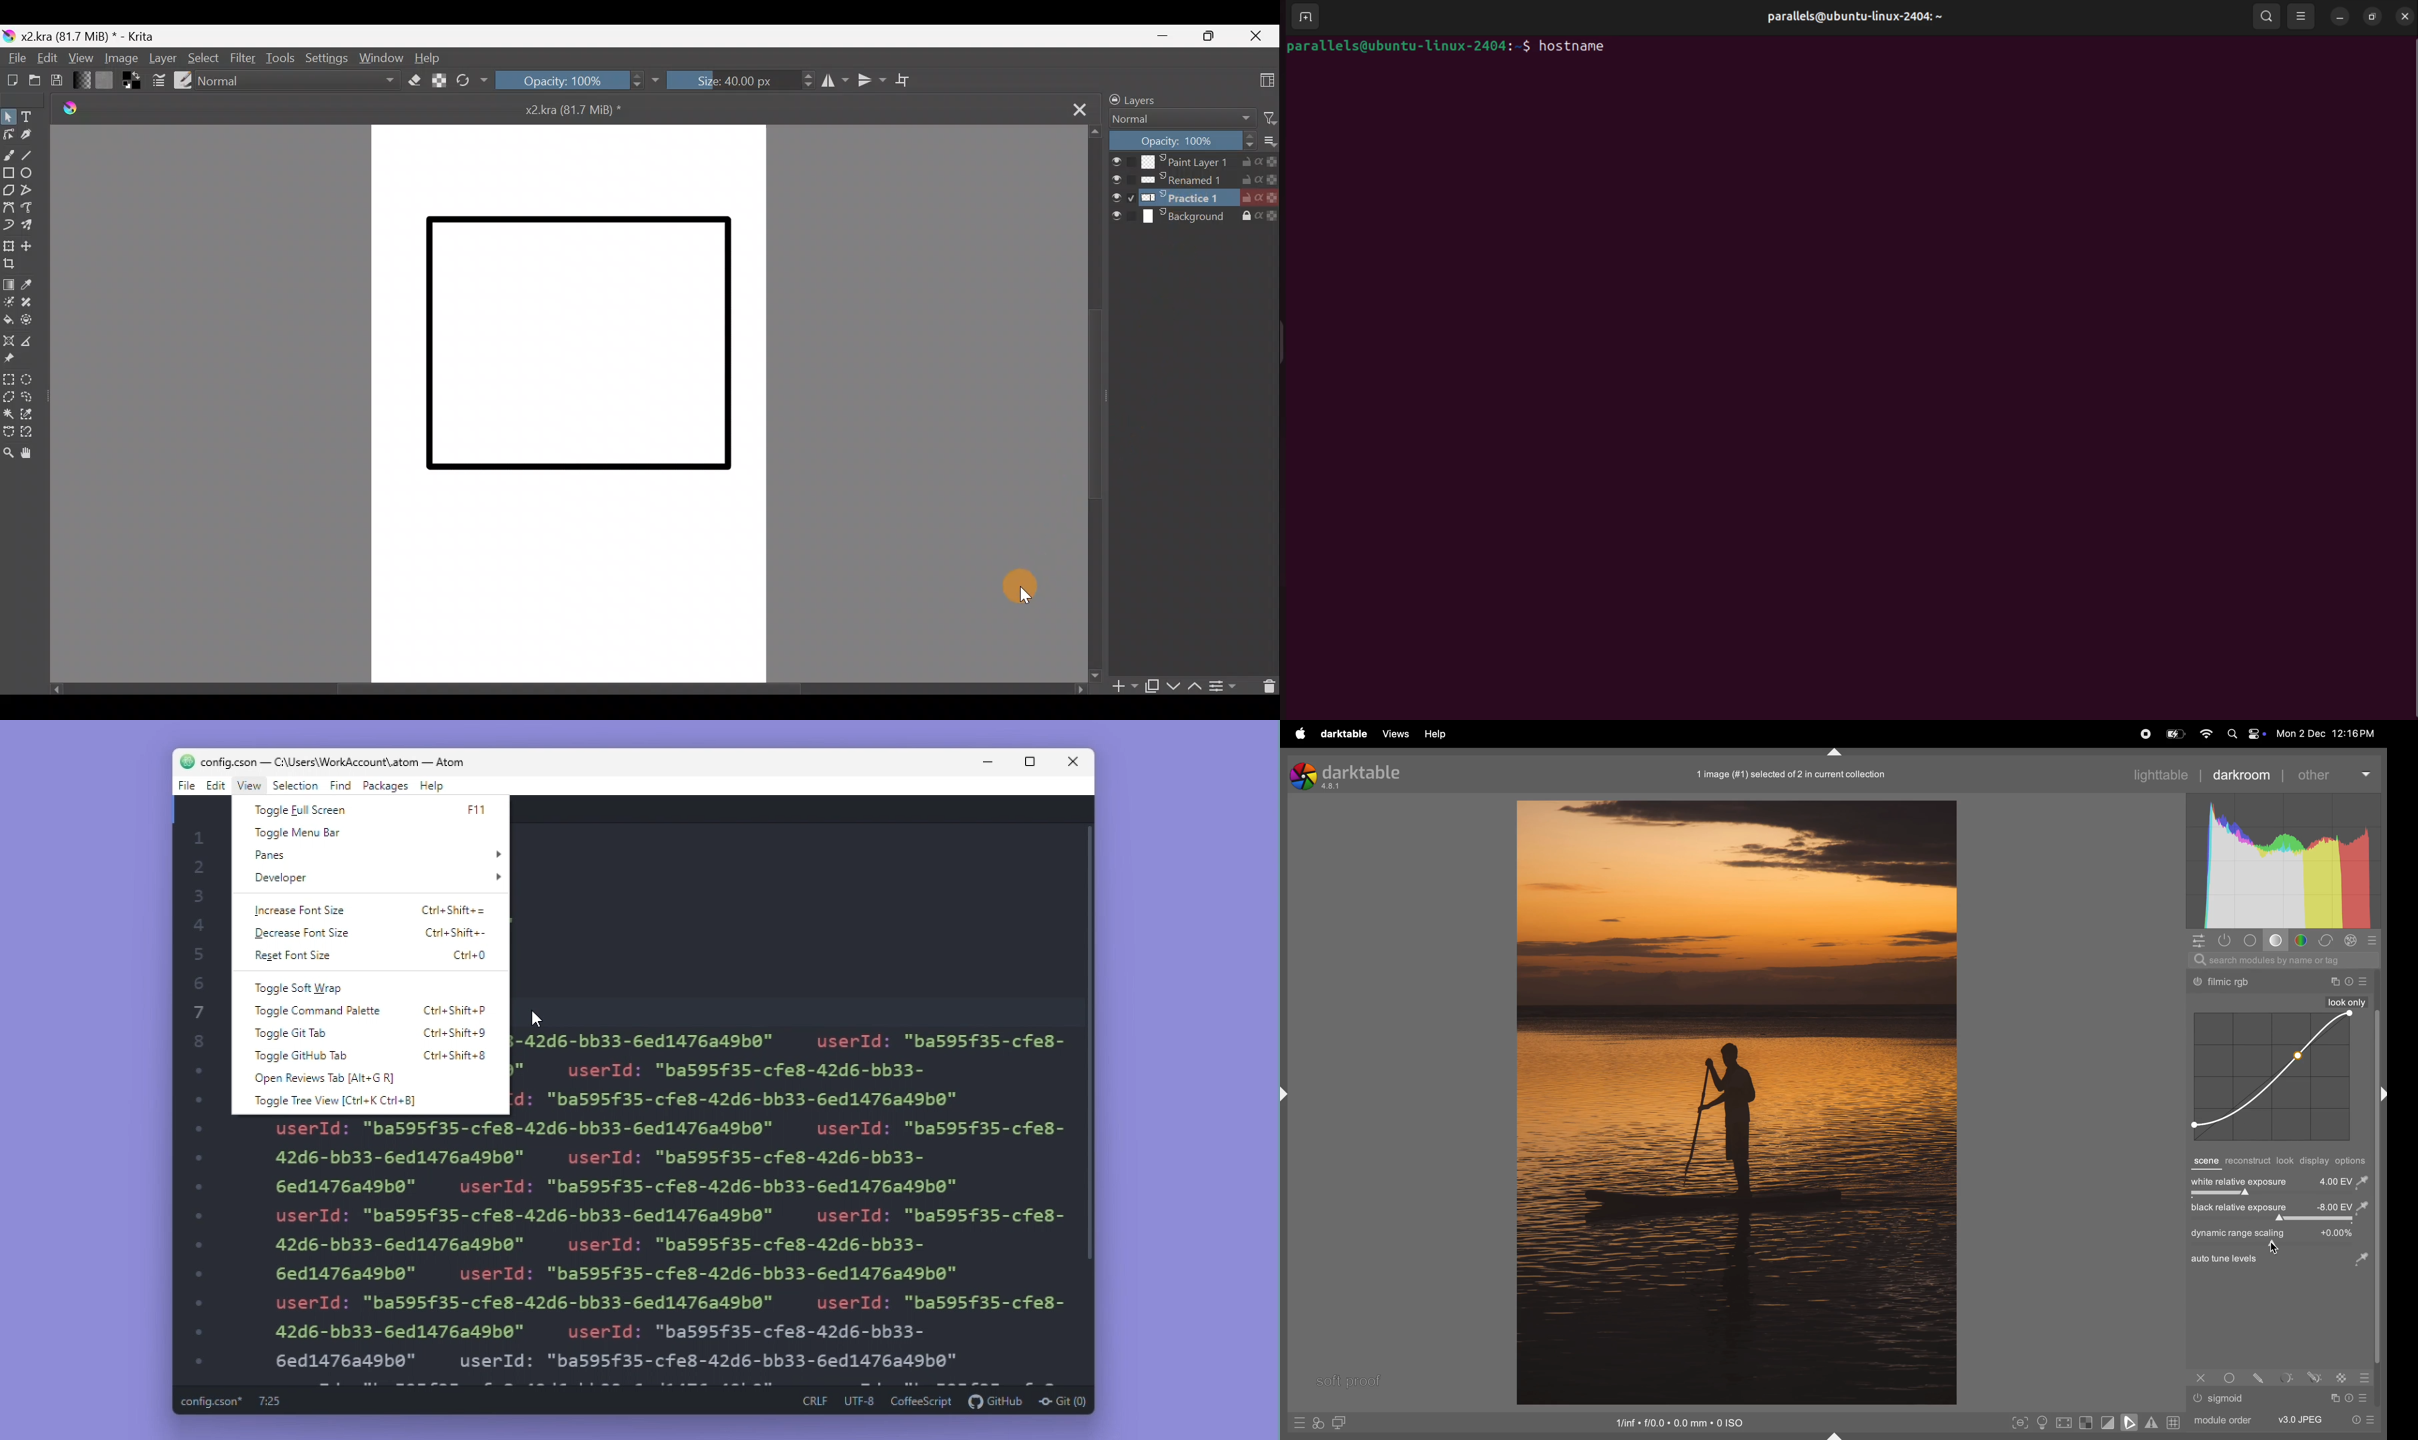 The image size is (2436, 1456). What do you see at coordinates (203, 60) in the screenshot?
I see `Select` at bounding box center [203, 60].